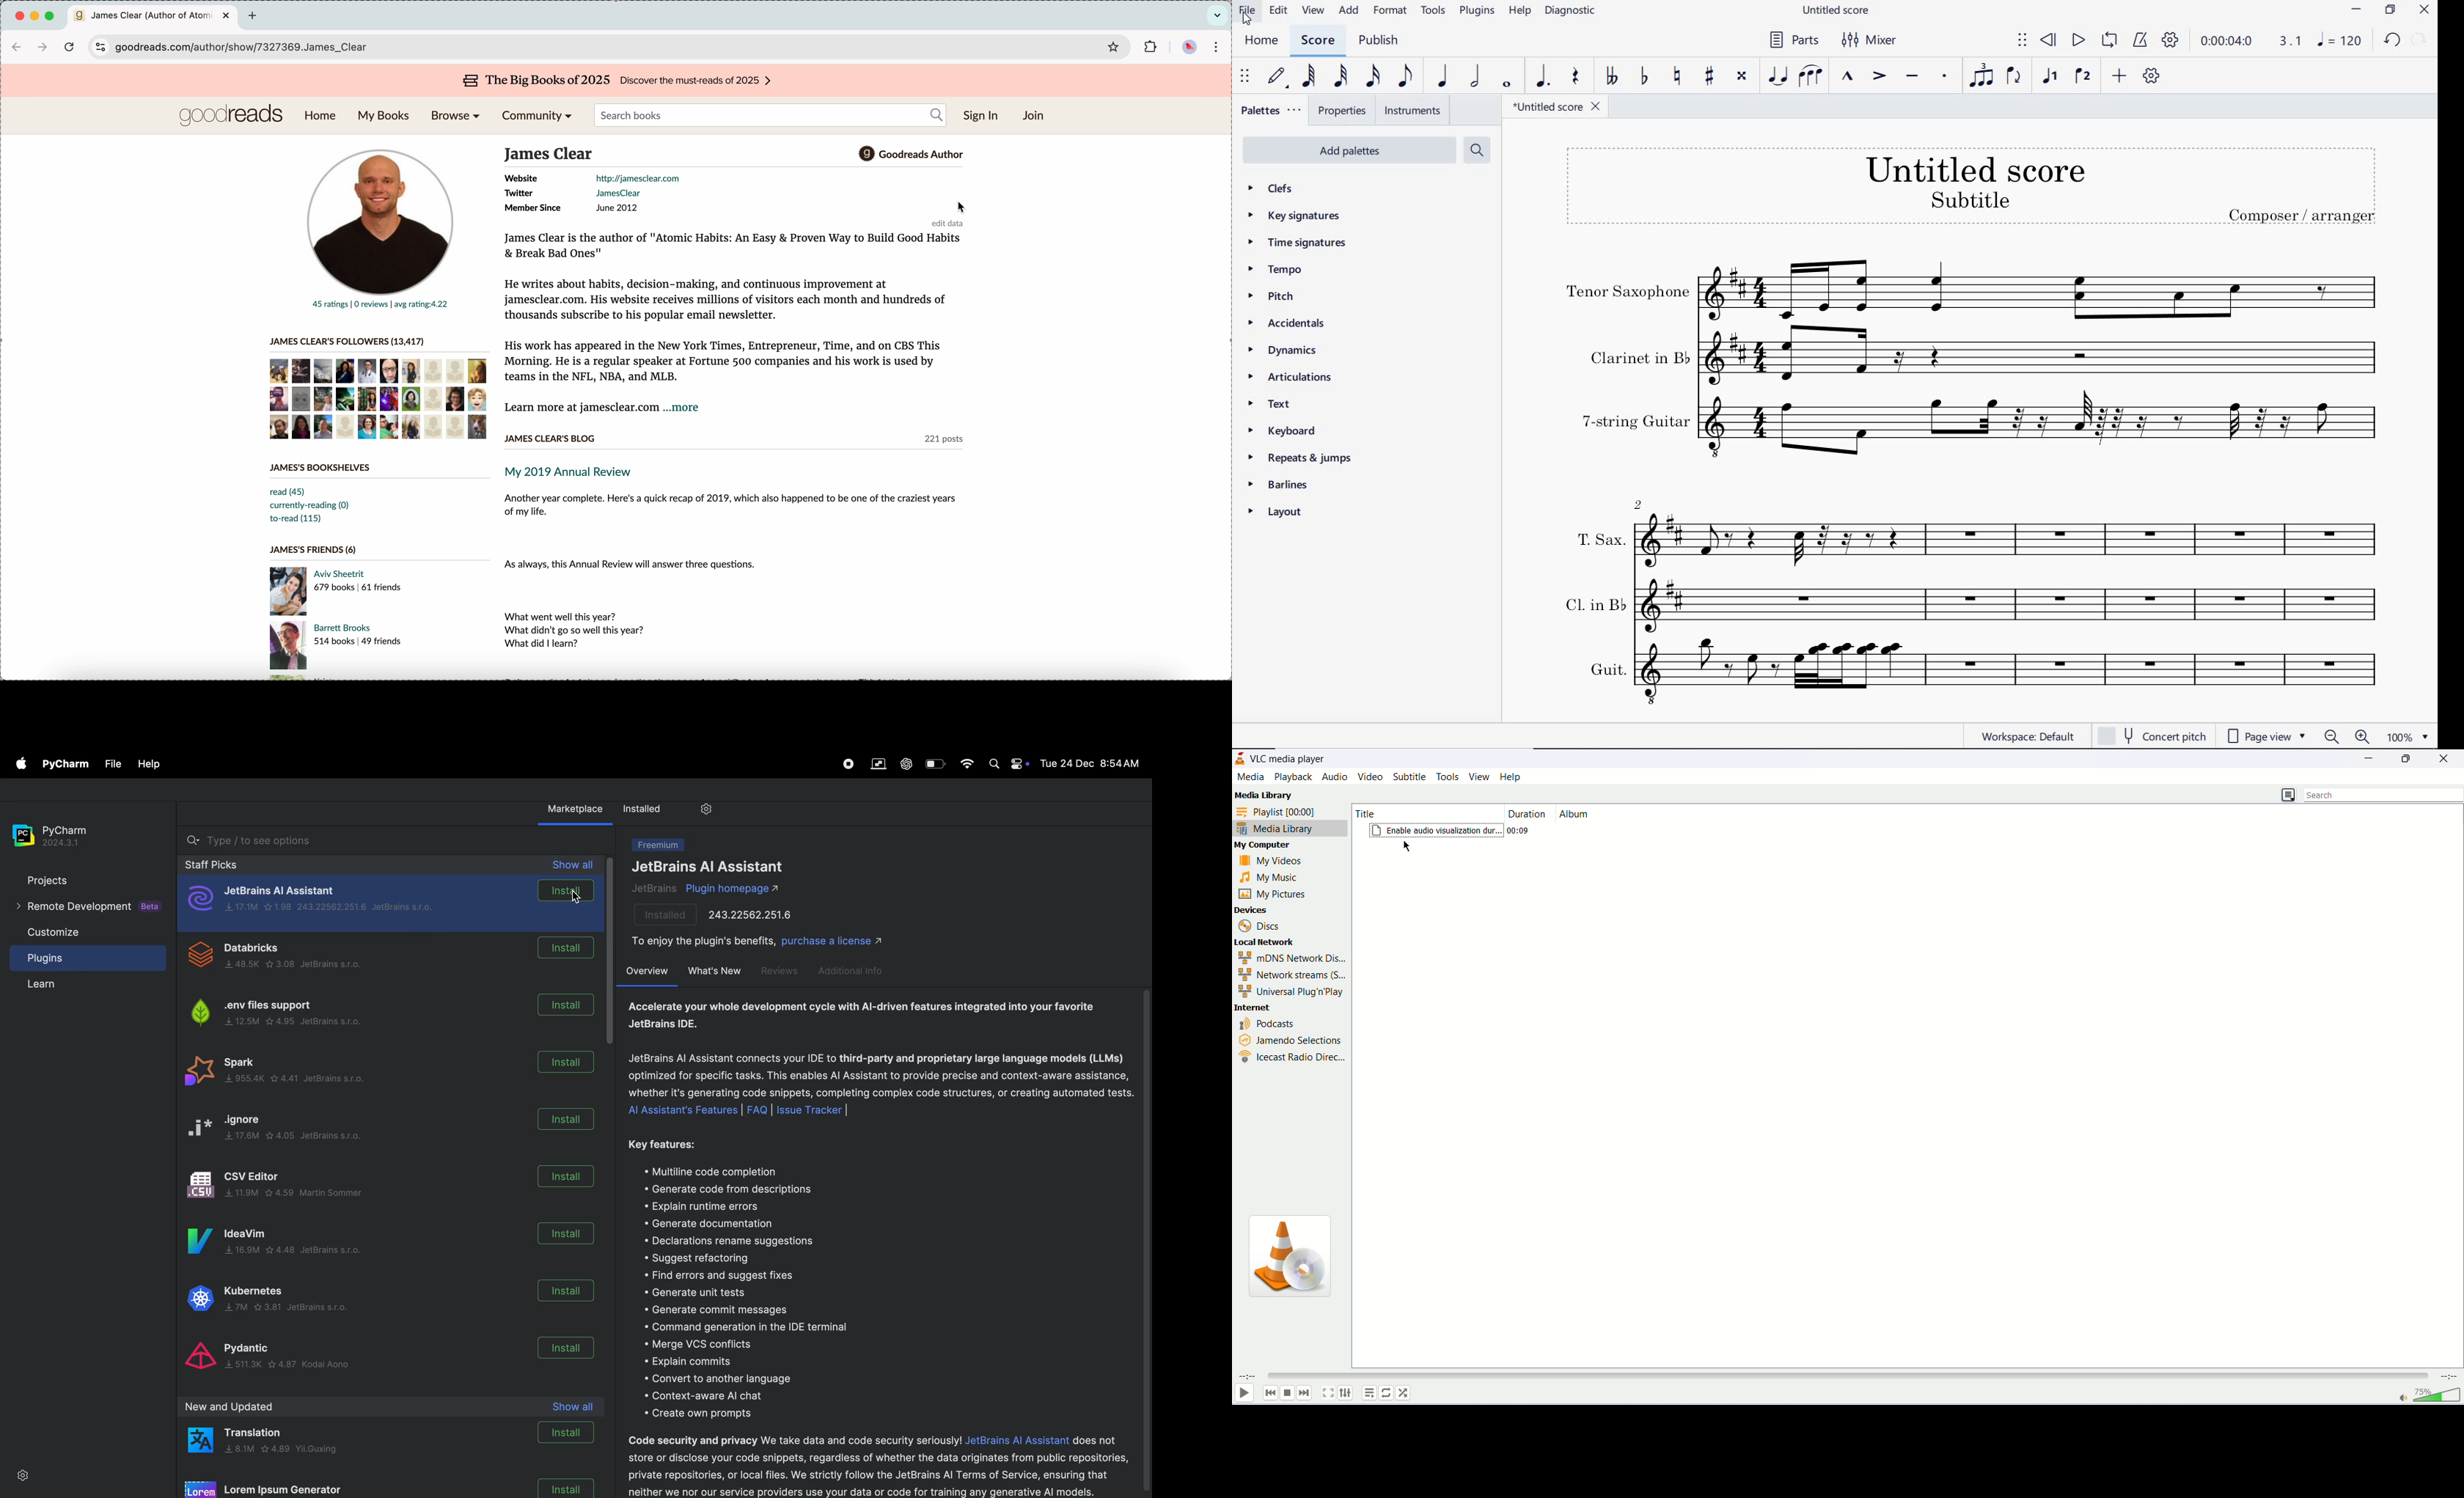 Image resolution: width=2464 pixels, height=1512 pixels. Describe the element at coordinates (90, 907) in the screenshot. I see `remote developement` at that location.